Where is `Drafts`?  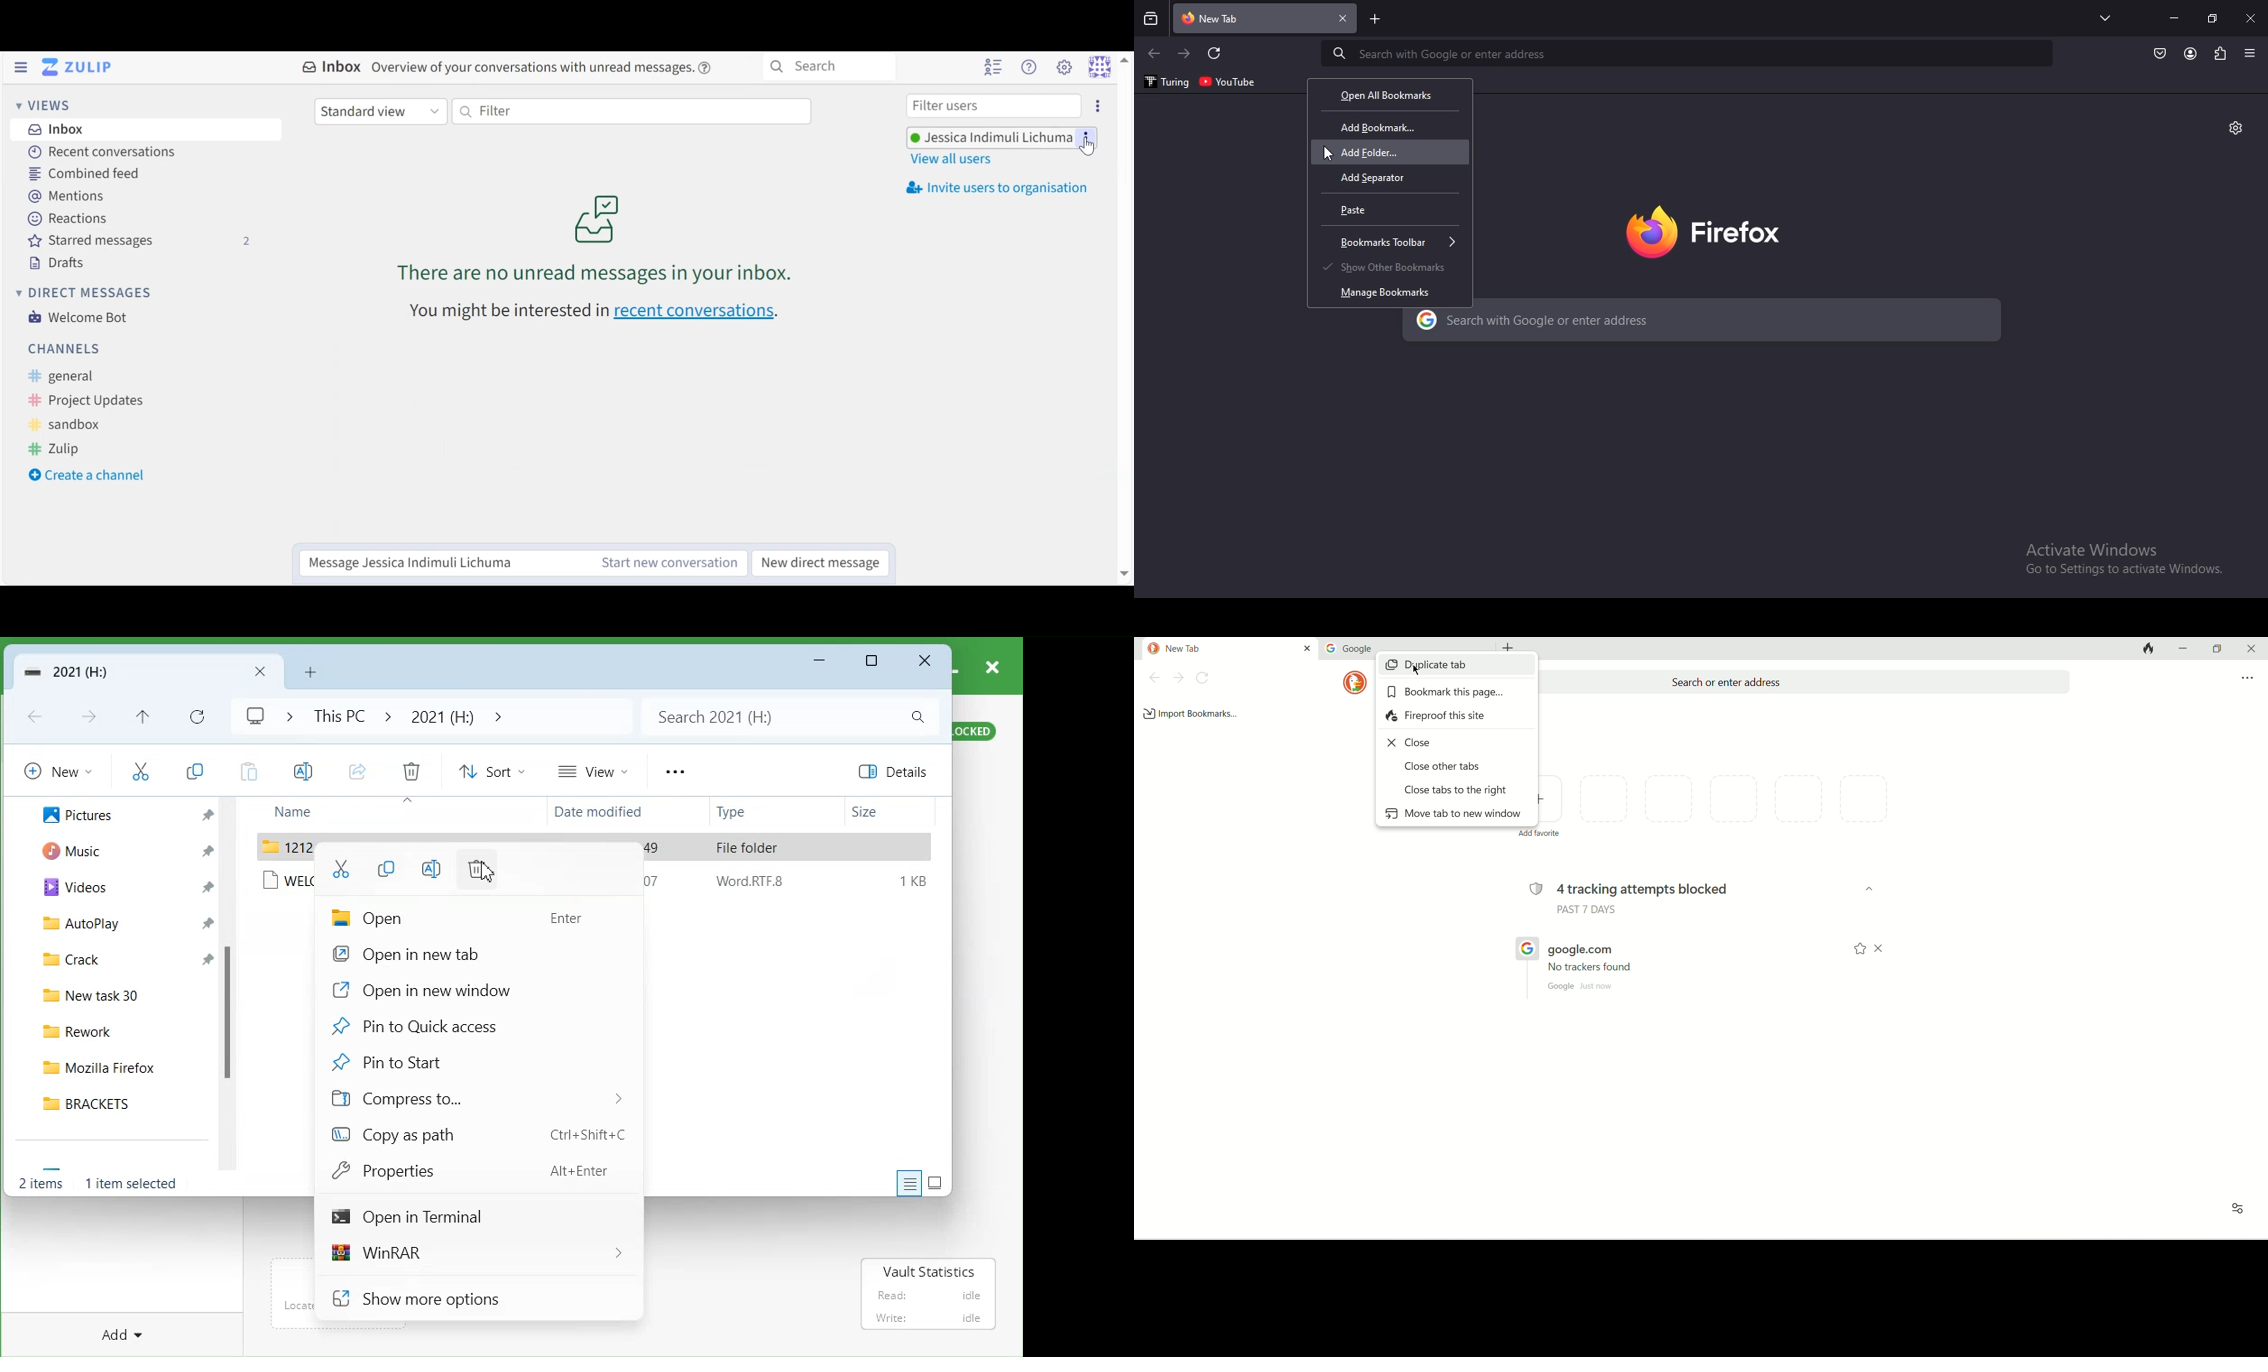
Drafts is located at coordinates (58, 263).